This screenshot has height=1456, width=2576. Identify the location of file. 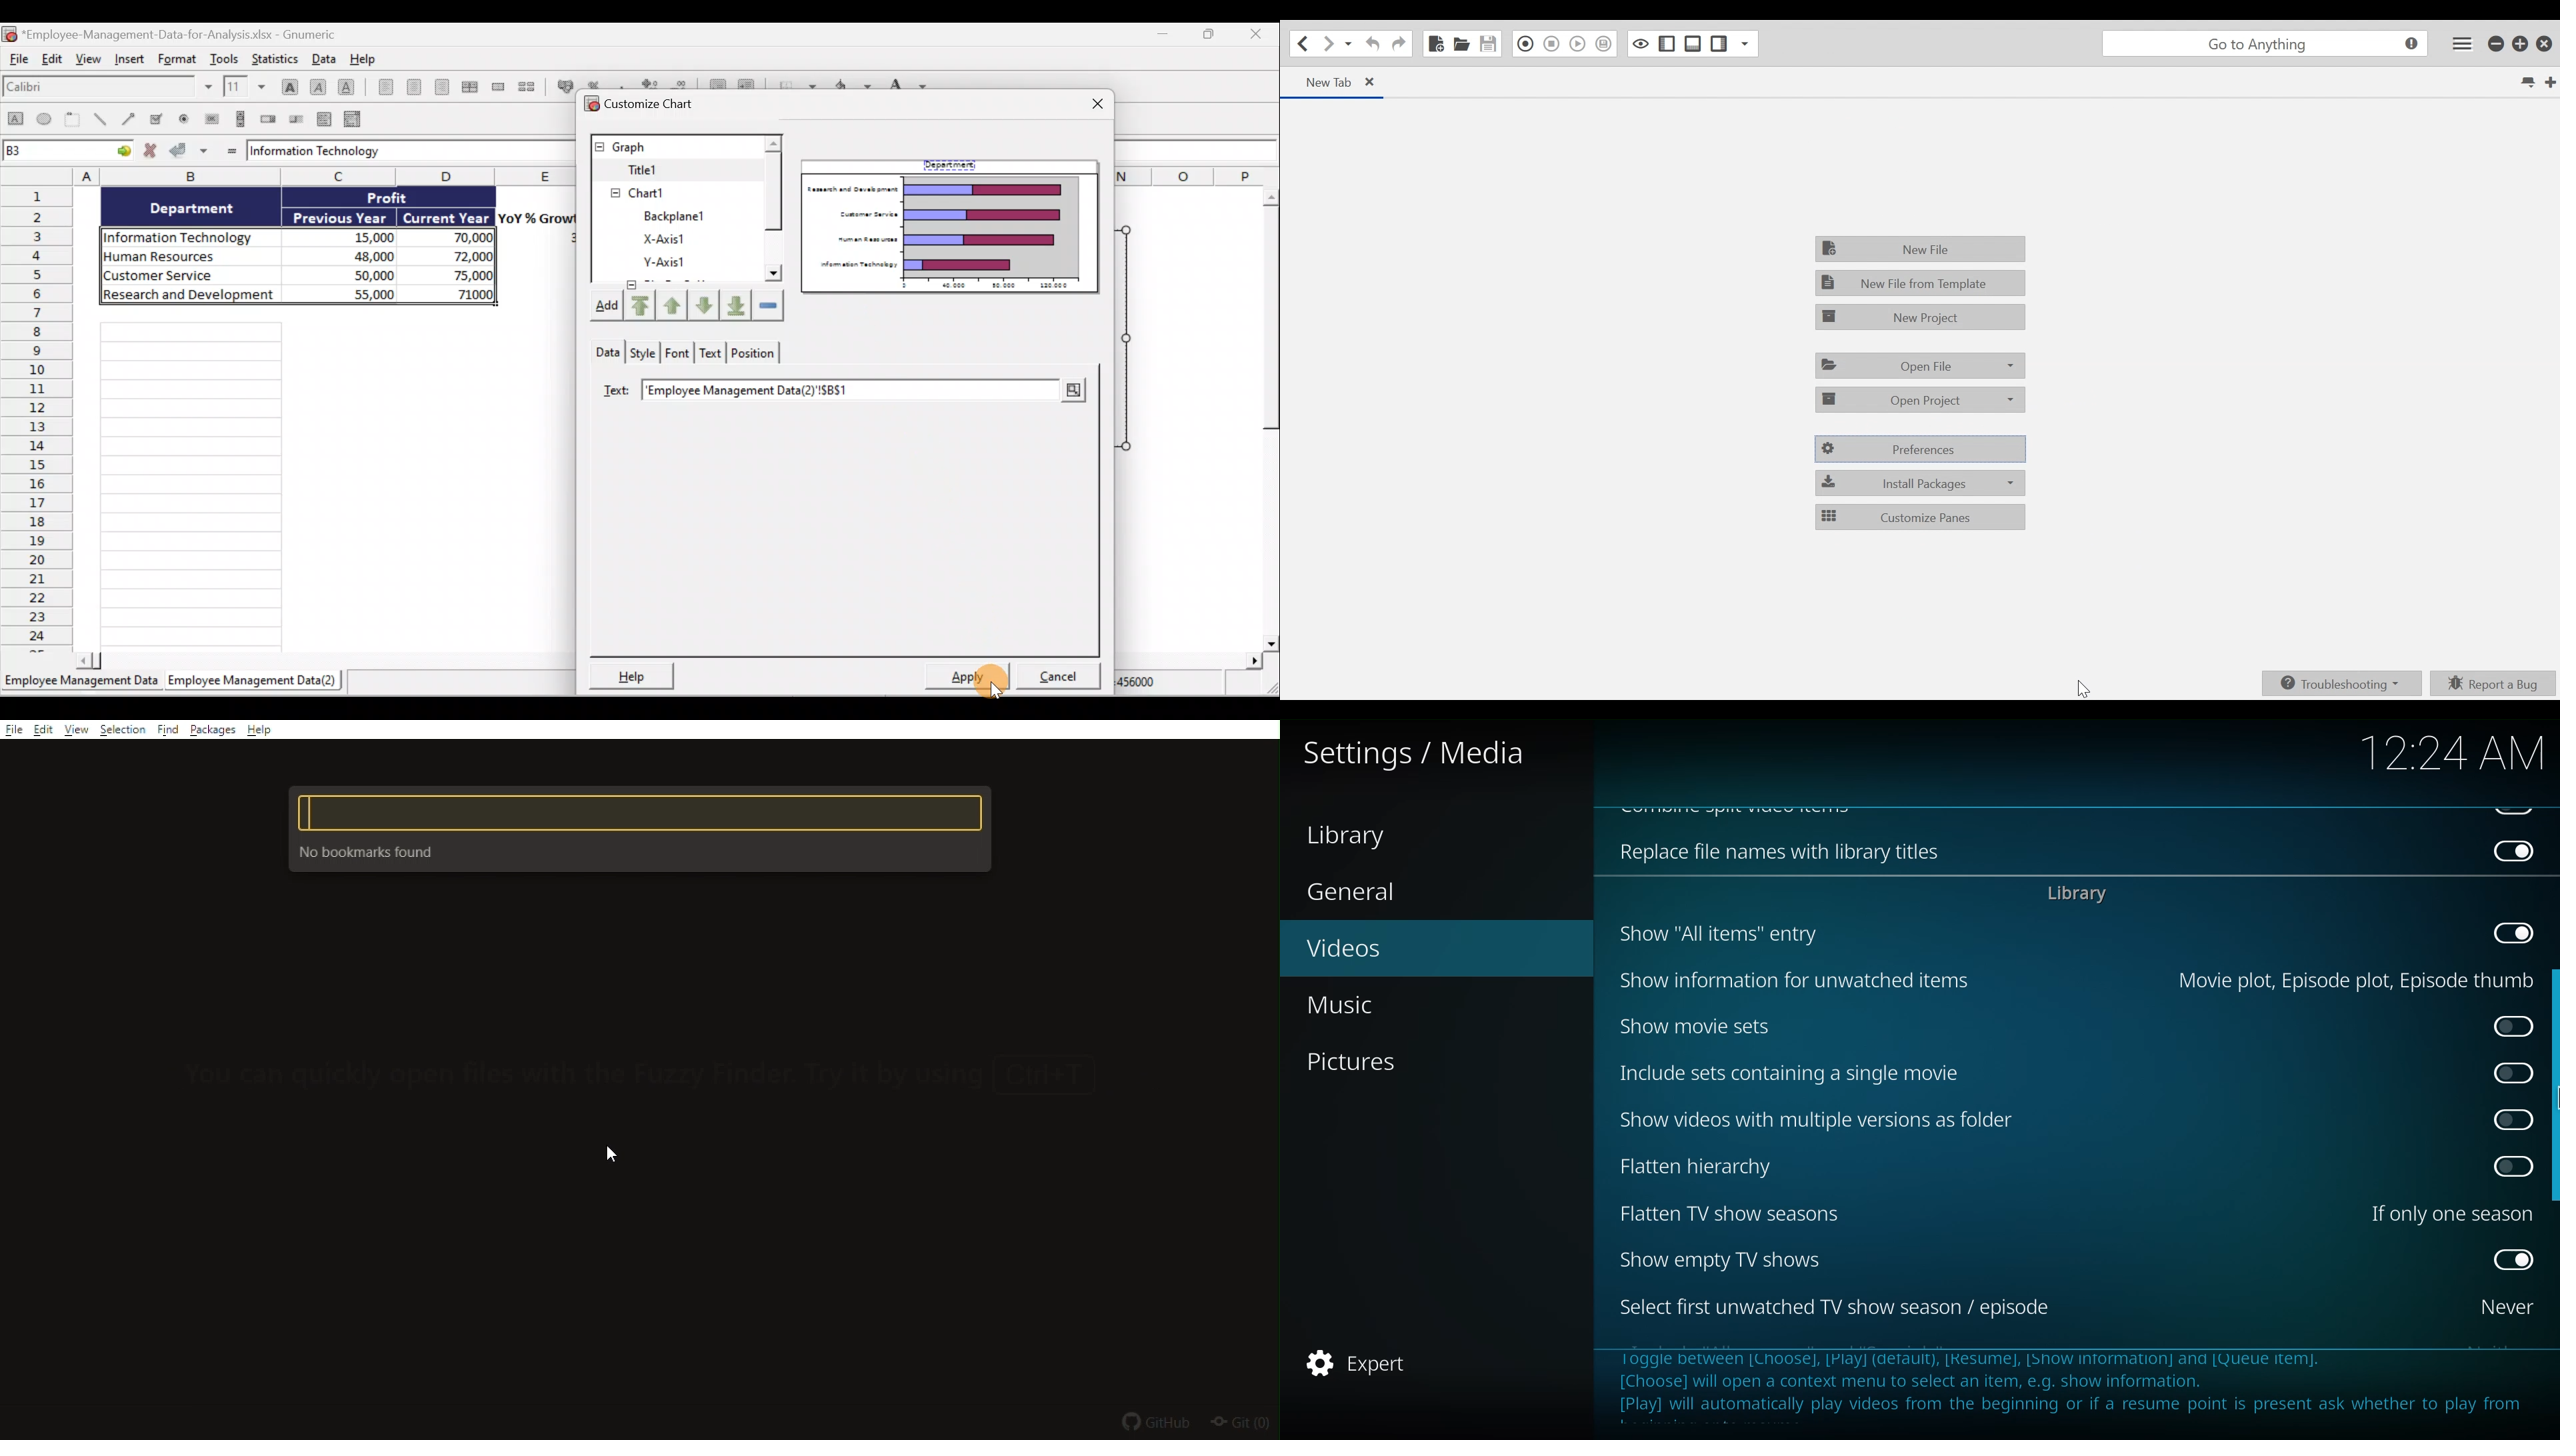
(13, 732).